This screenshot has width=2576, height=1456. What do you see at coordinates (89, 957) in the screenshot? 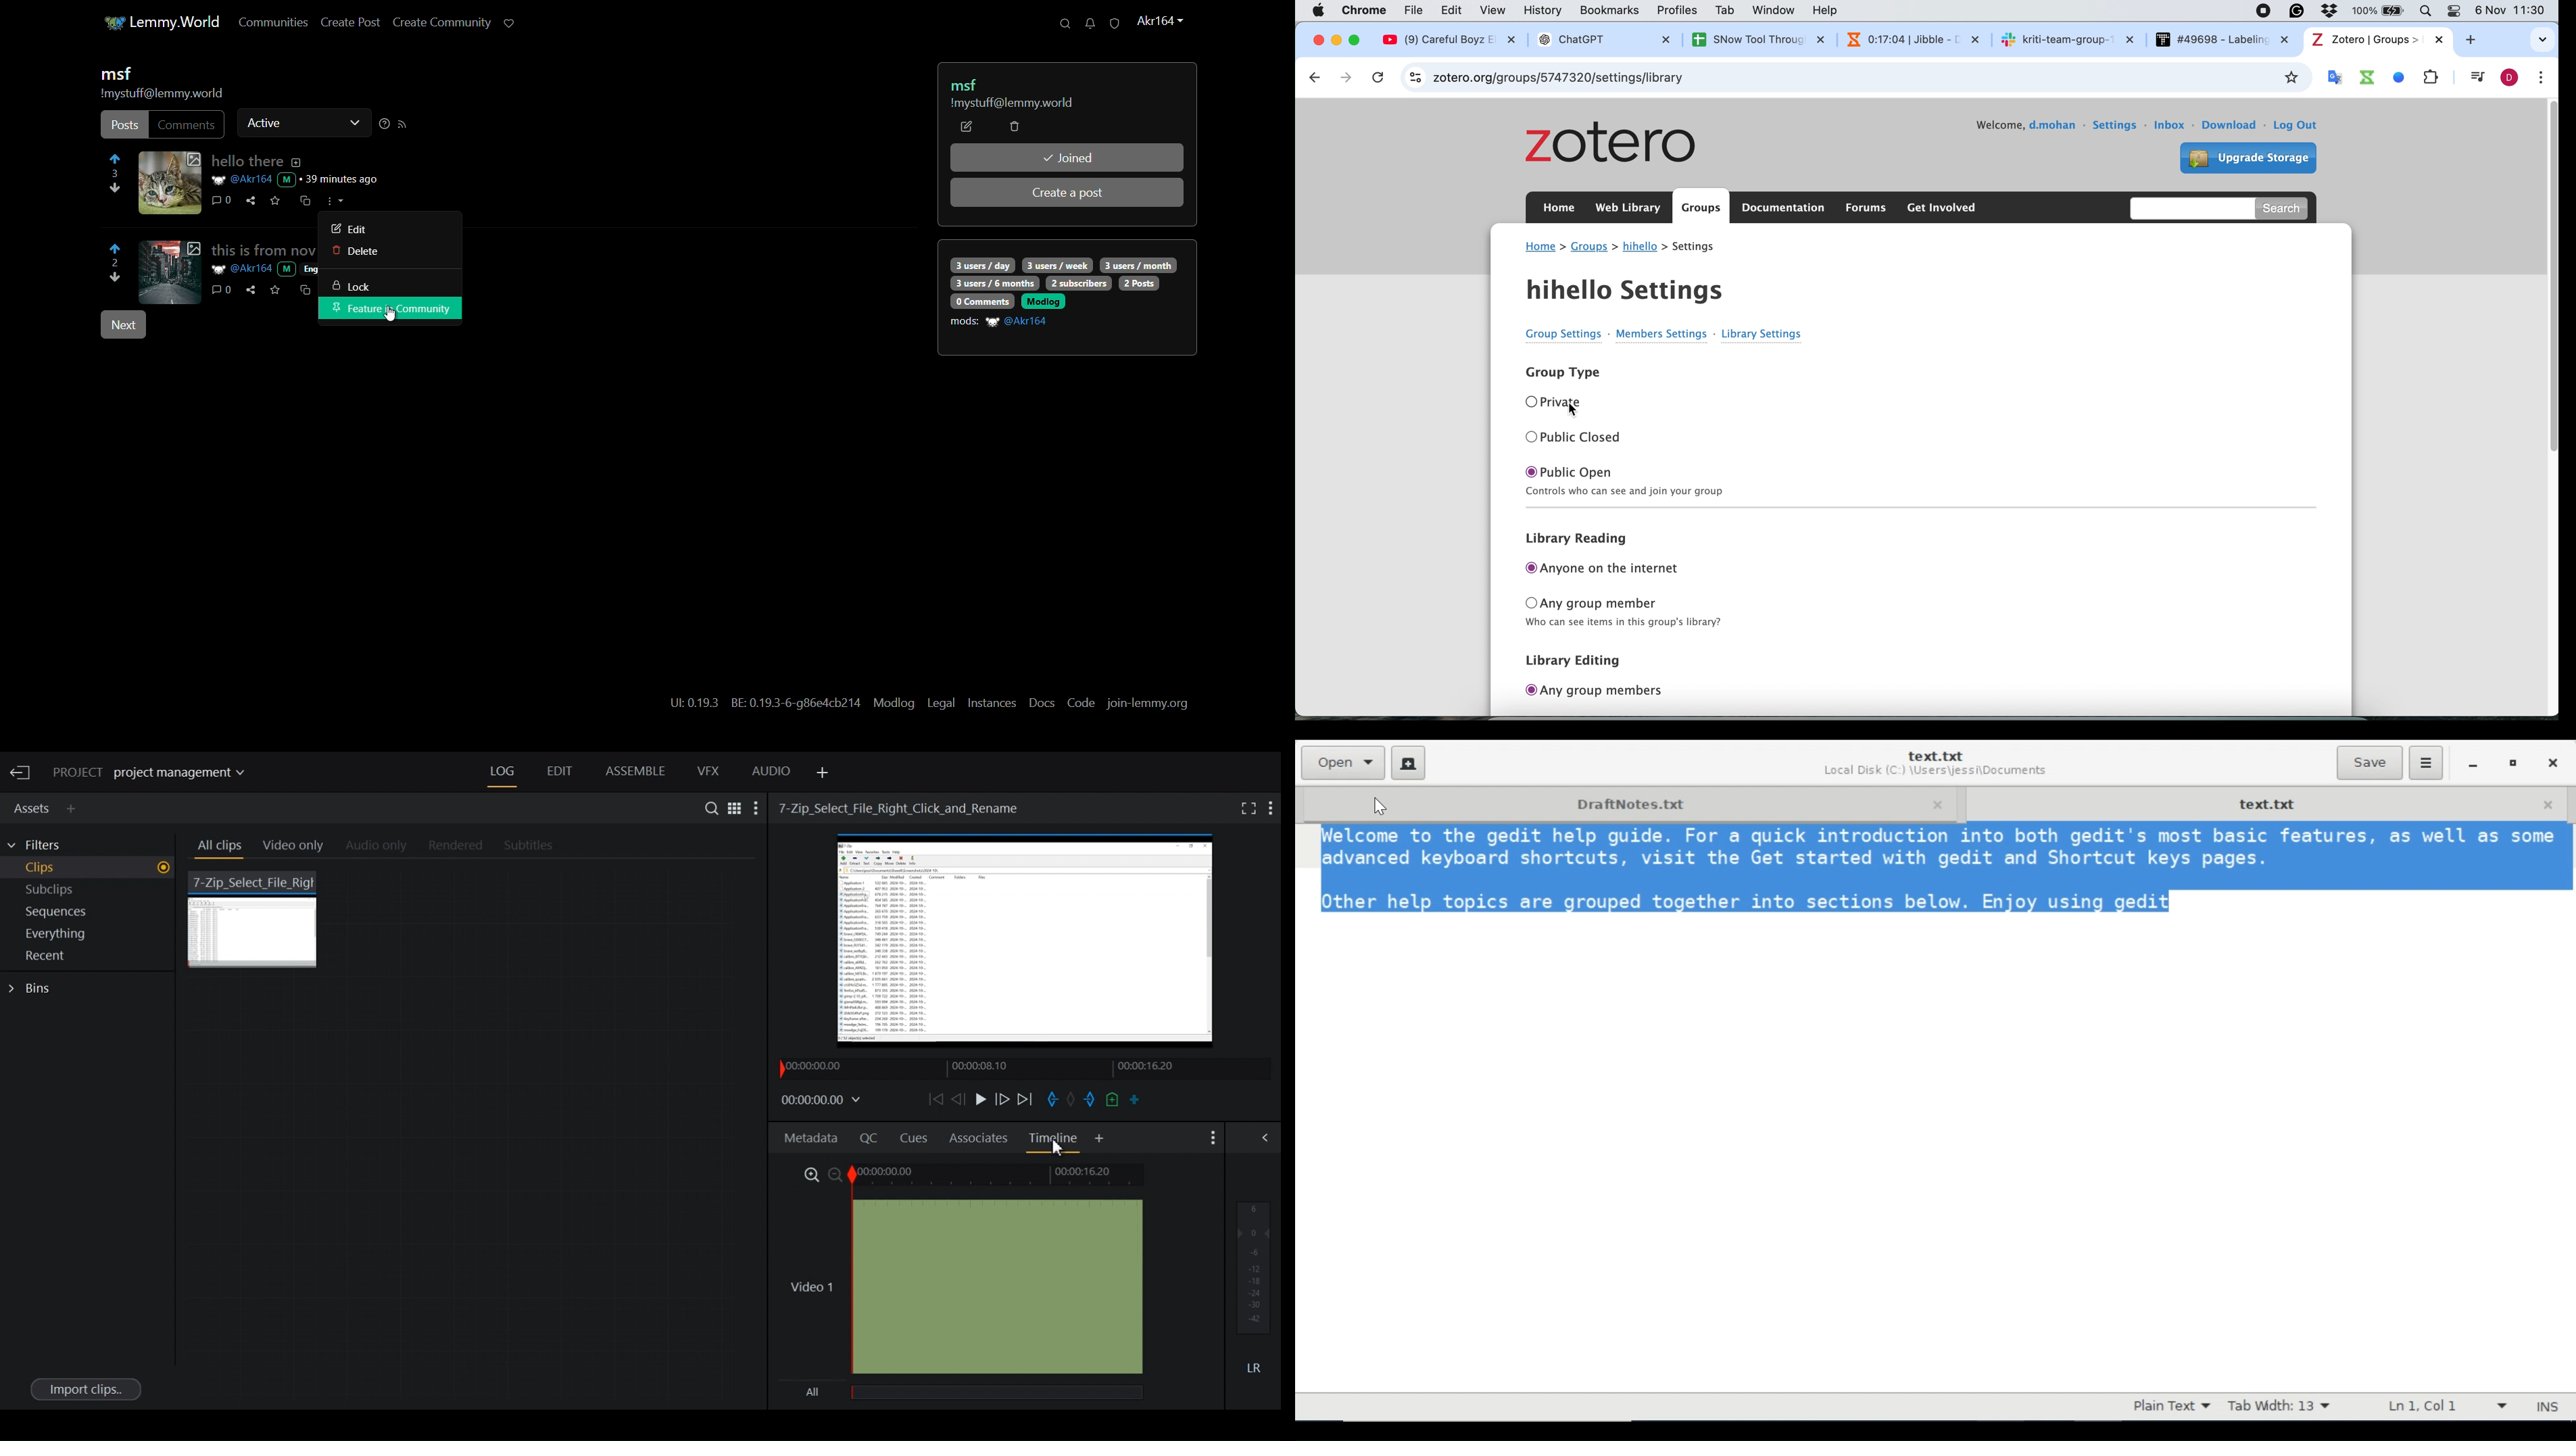
I see `Show Recent in current project` at bounding box center [89, 957].